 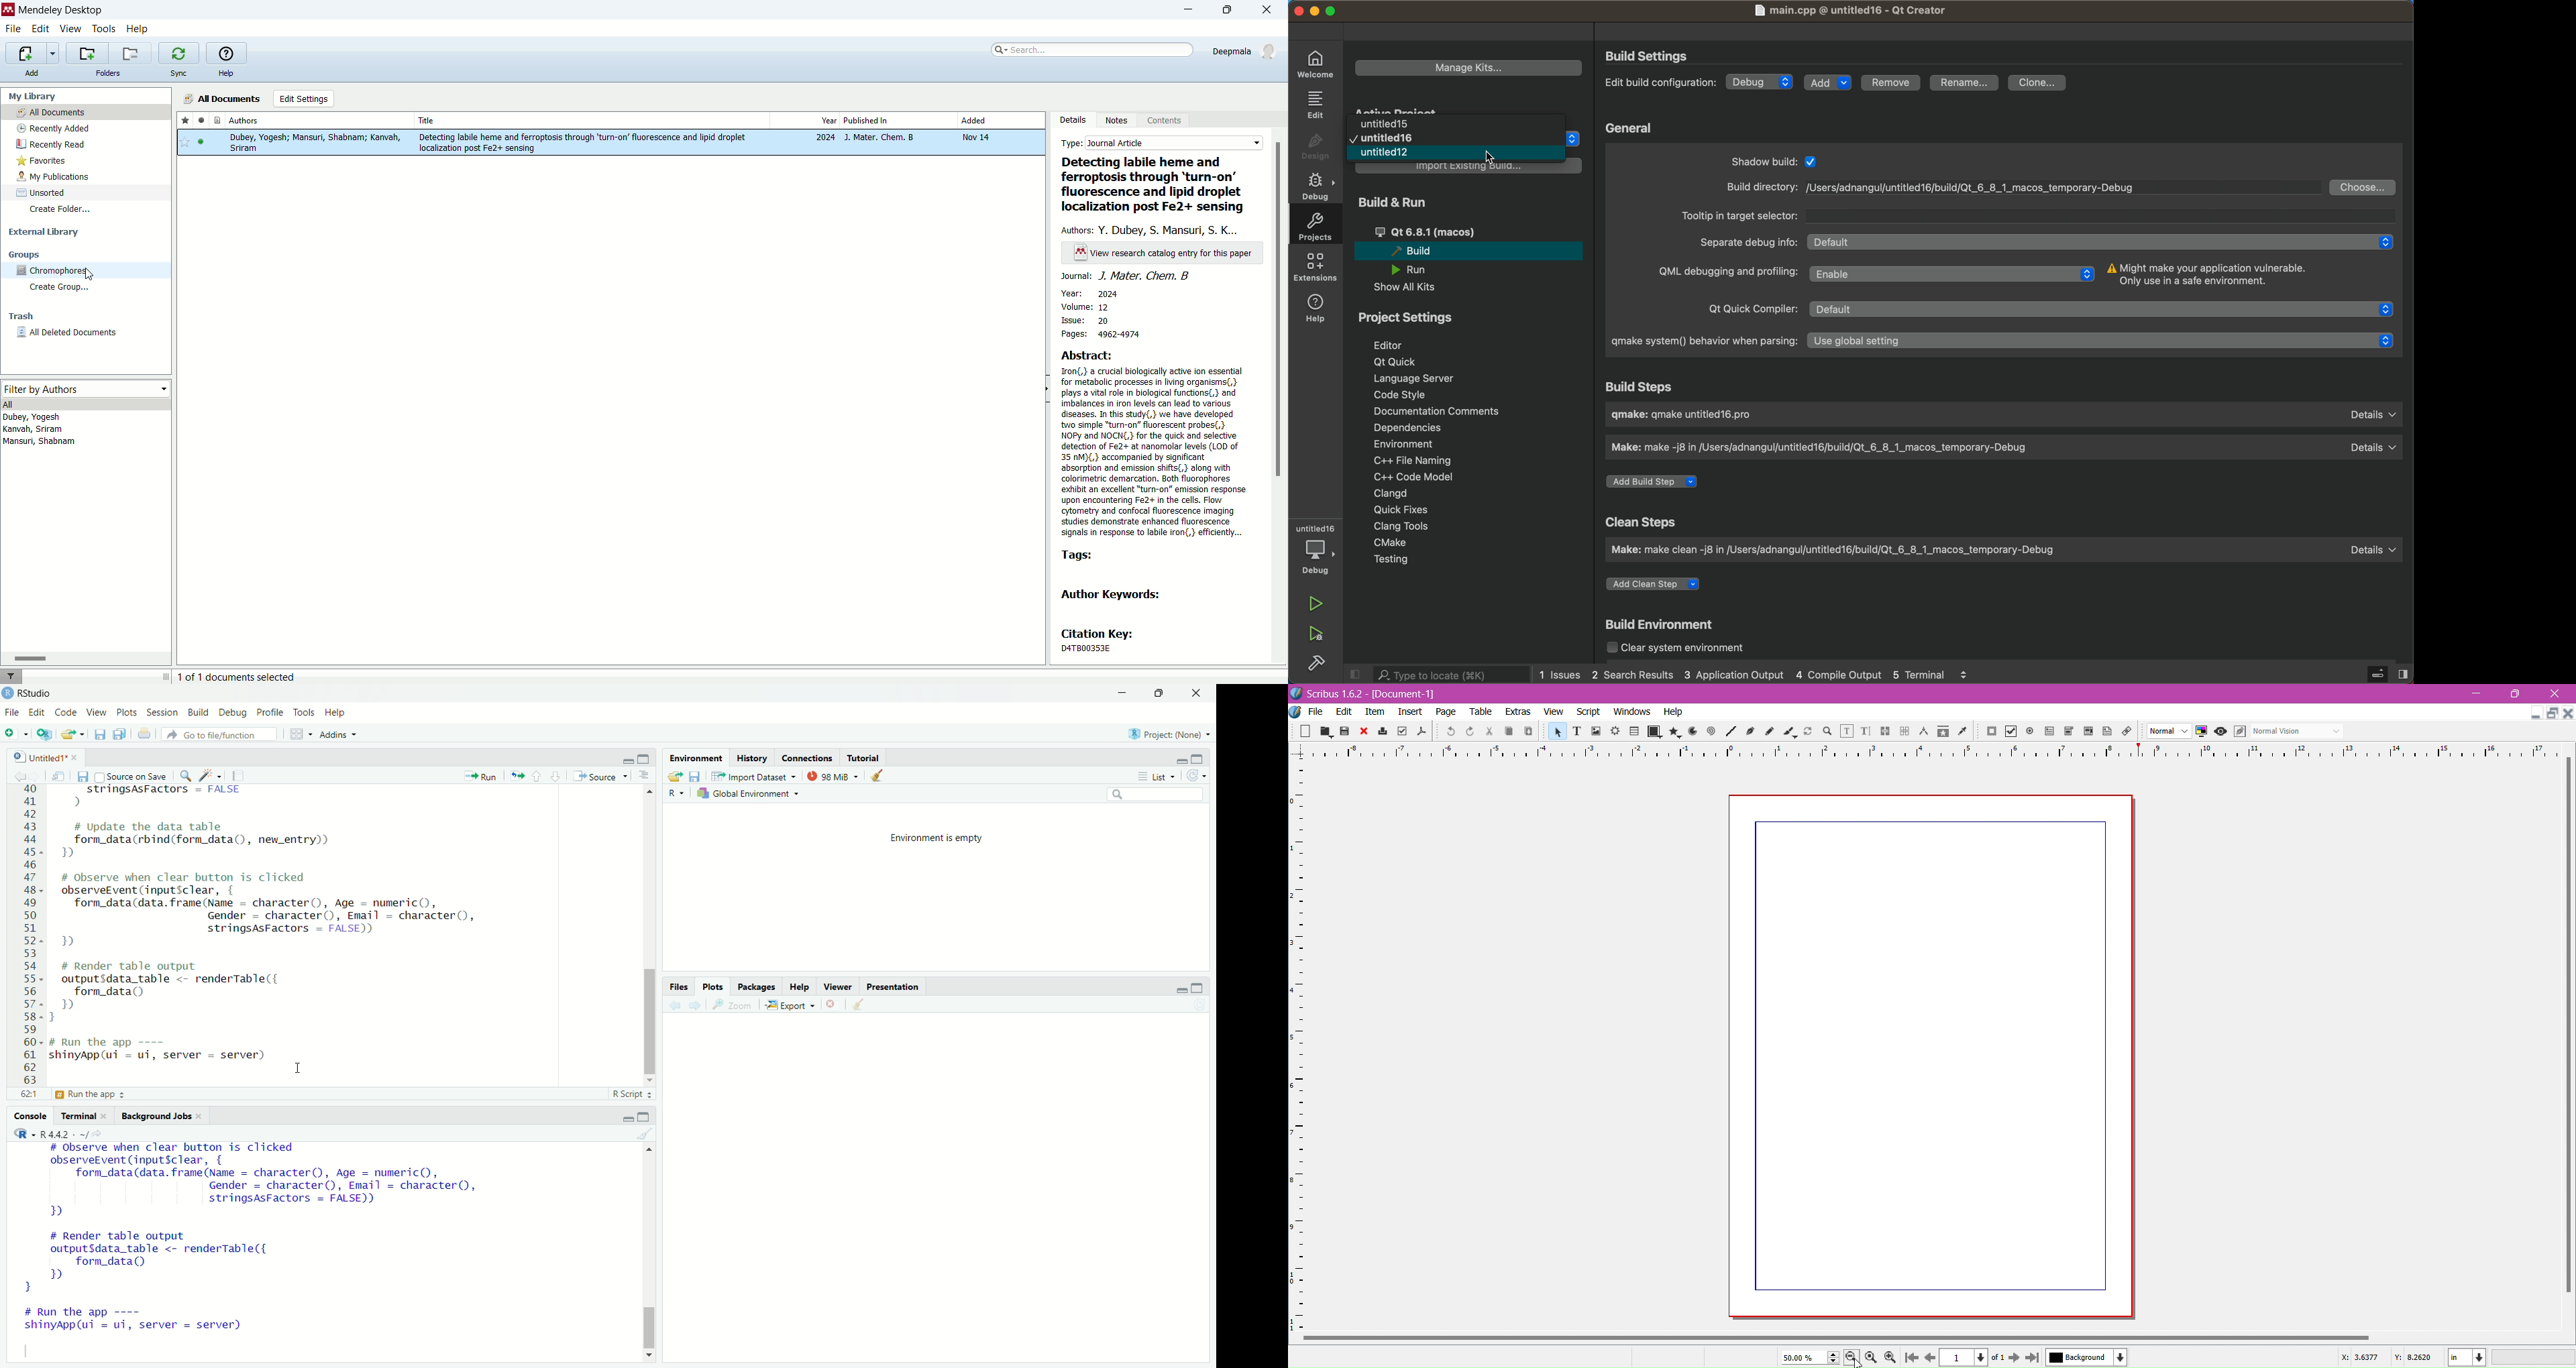 I want to click on Minimize , so click(x=2475, y=693).